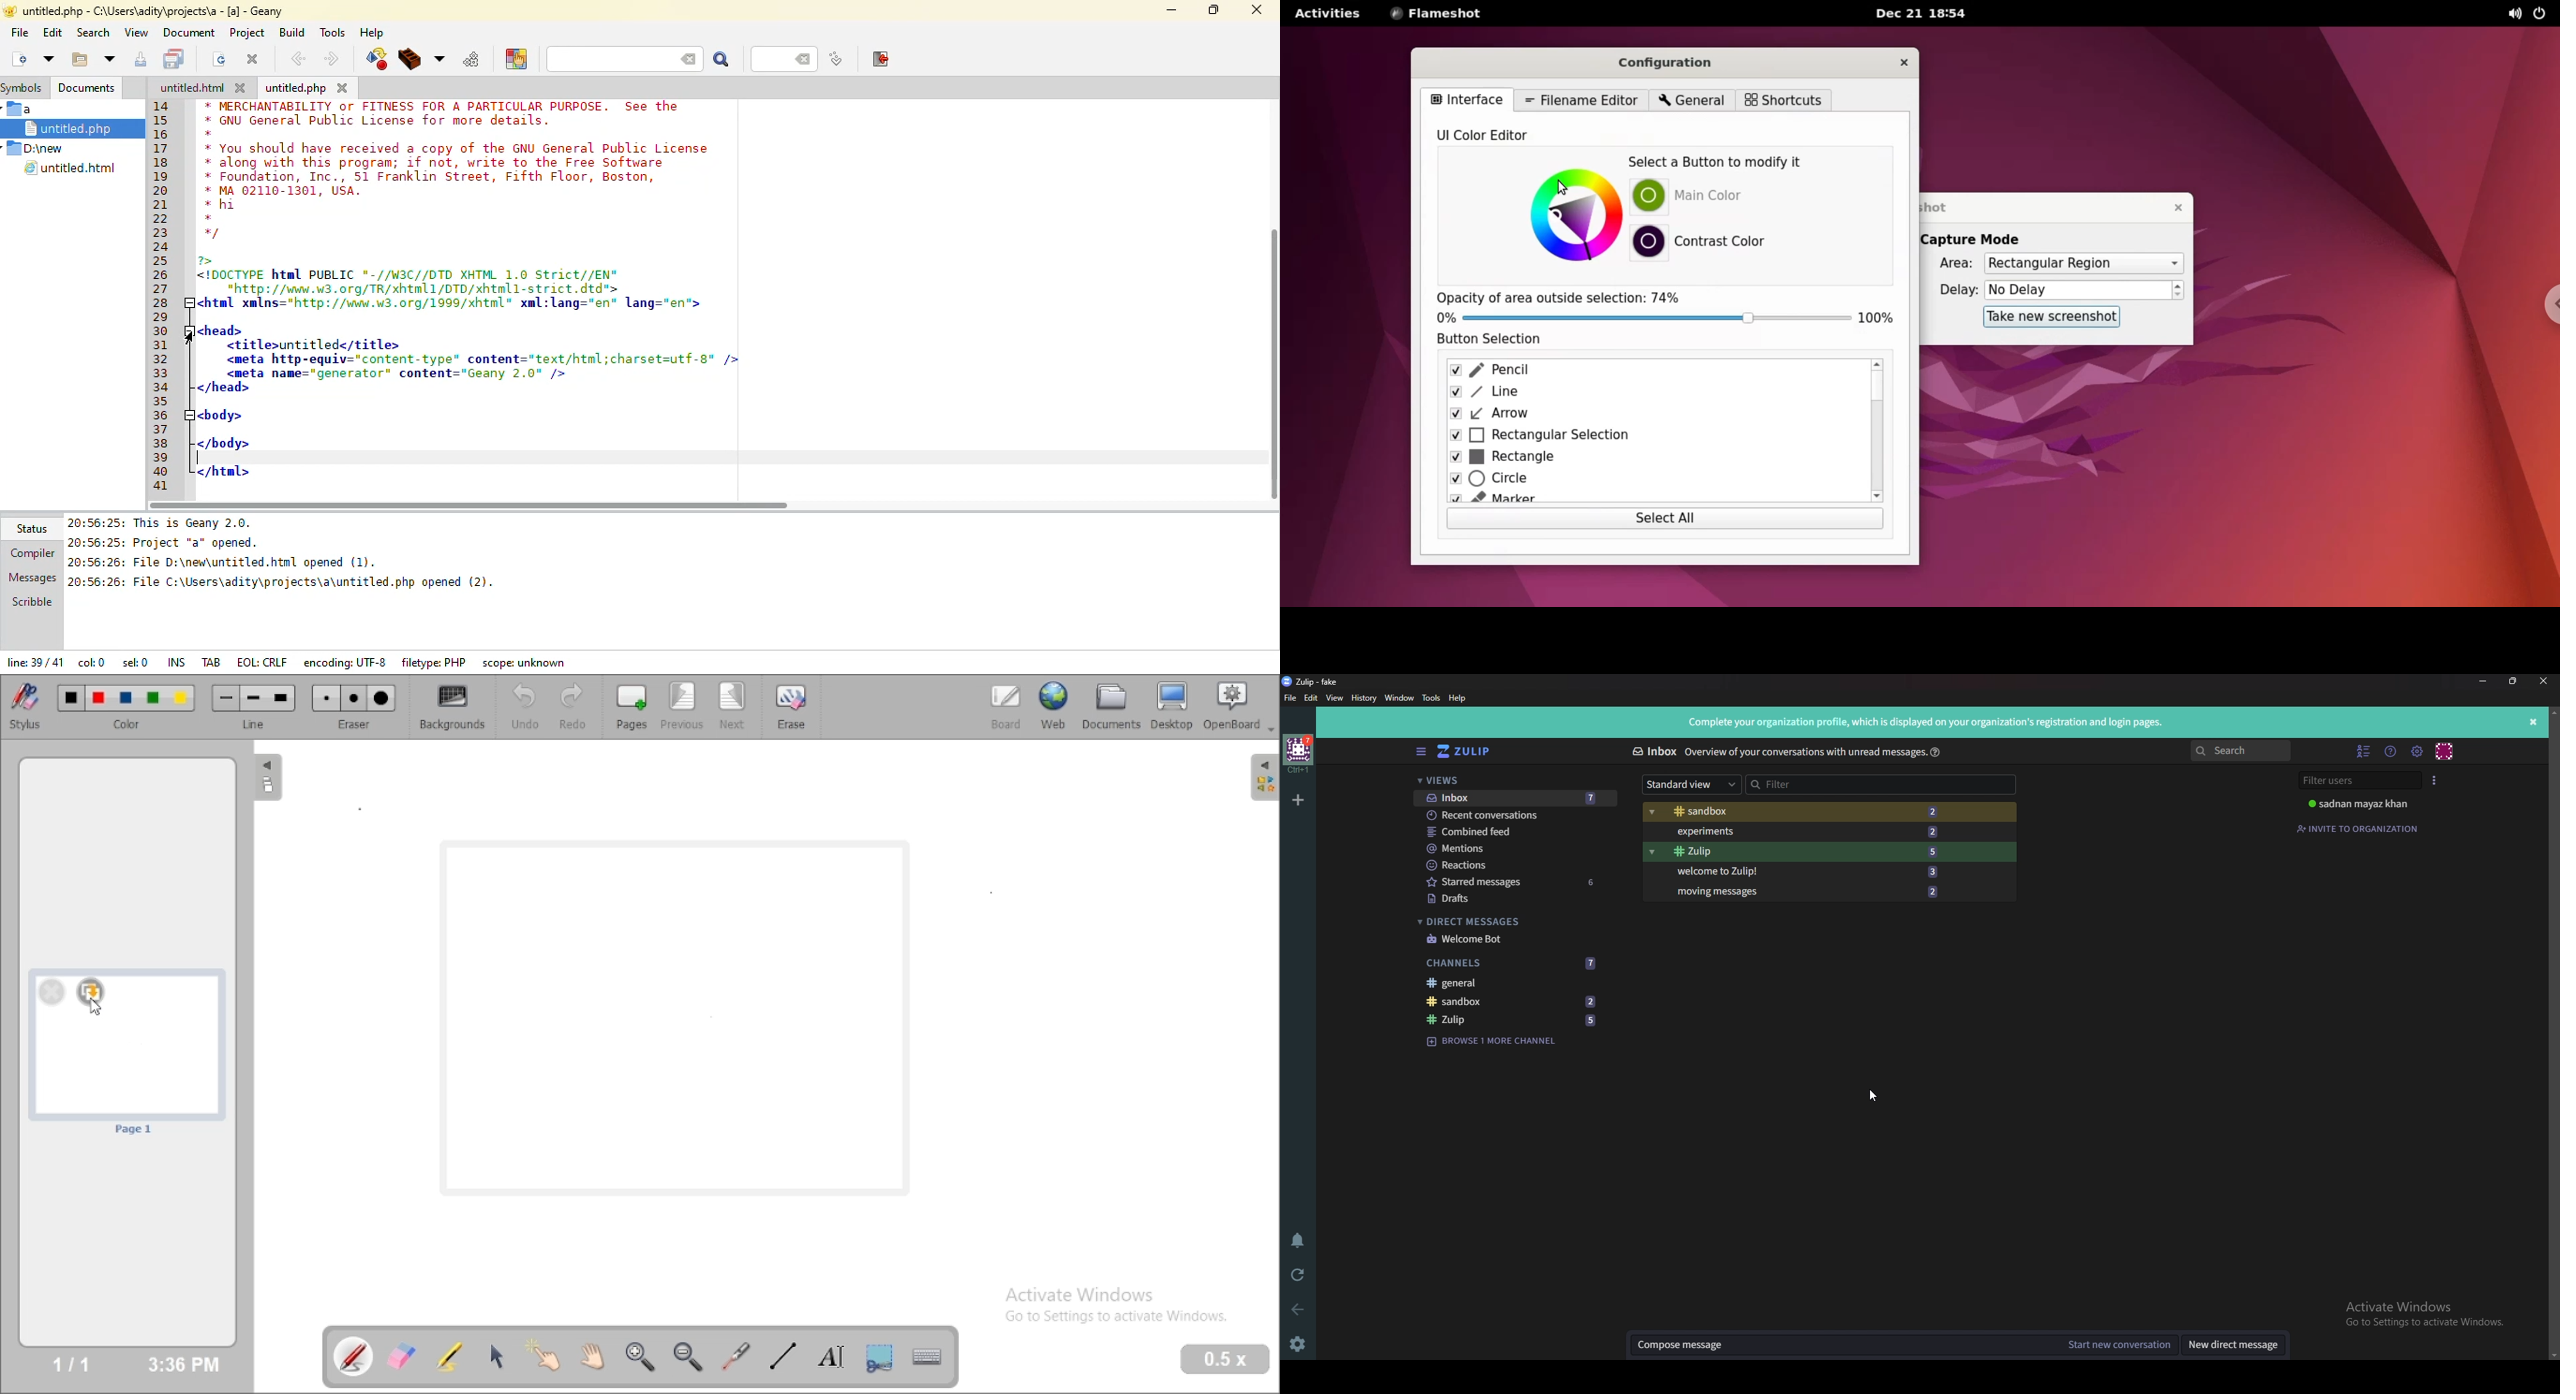 This screenshot has height=1400, width=2576. What do you see at coordinates (1512, 816) in the screenshot?
I see `Recent conversations` at bounding box center [1512, 816].